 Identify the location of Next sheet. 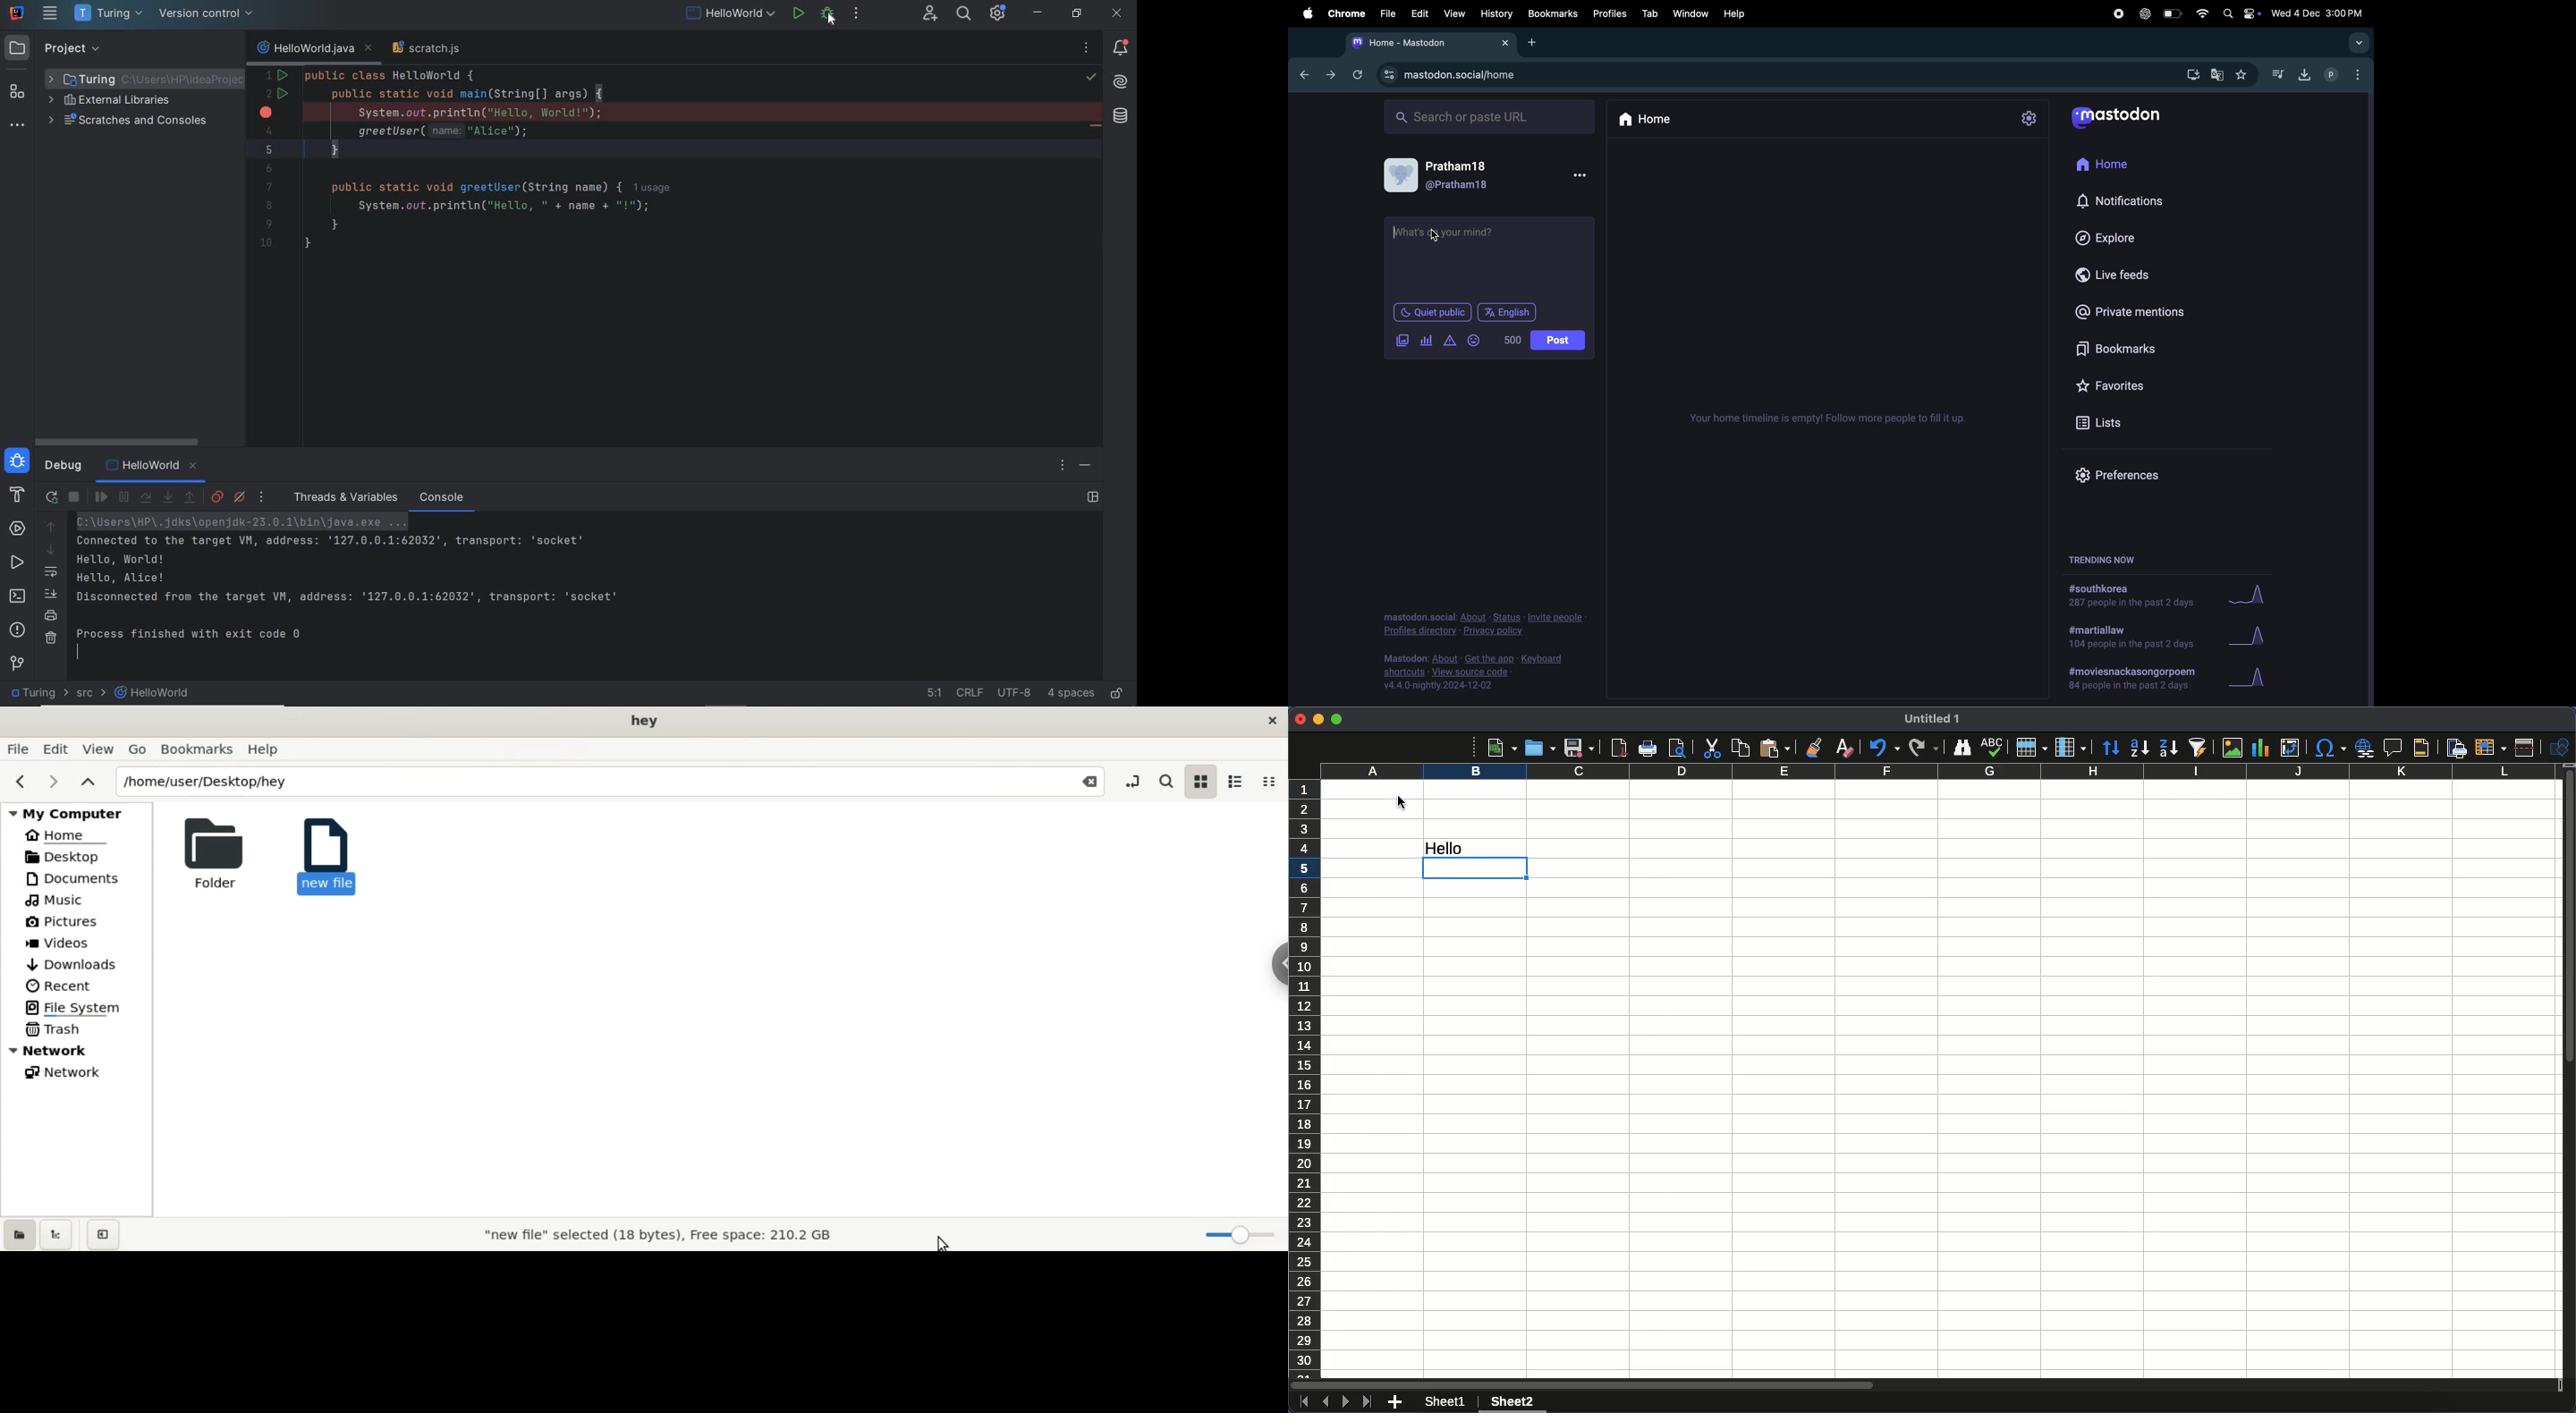
(1346, 1402).